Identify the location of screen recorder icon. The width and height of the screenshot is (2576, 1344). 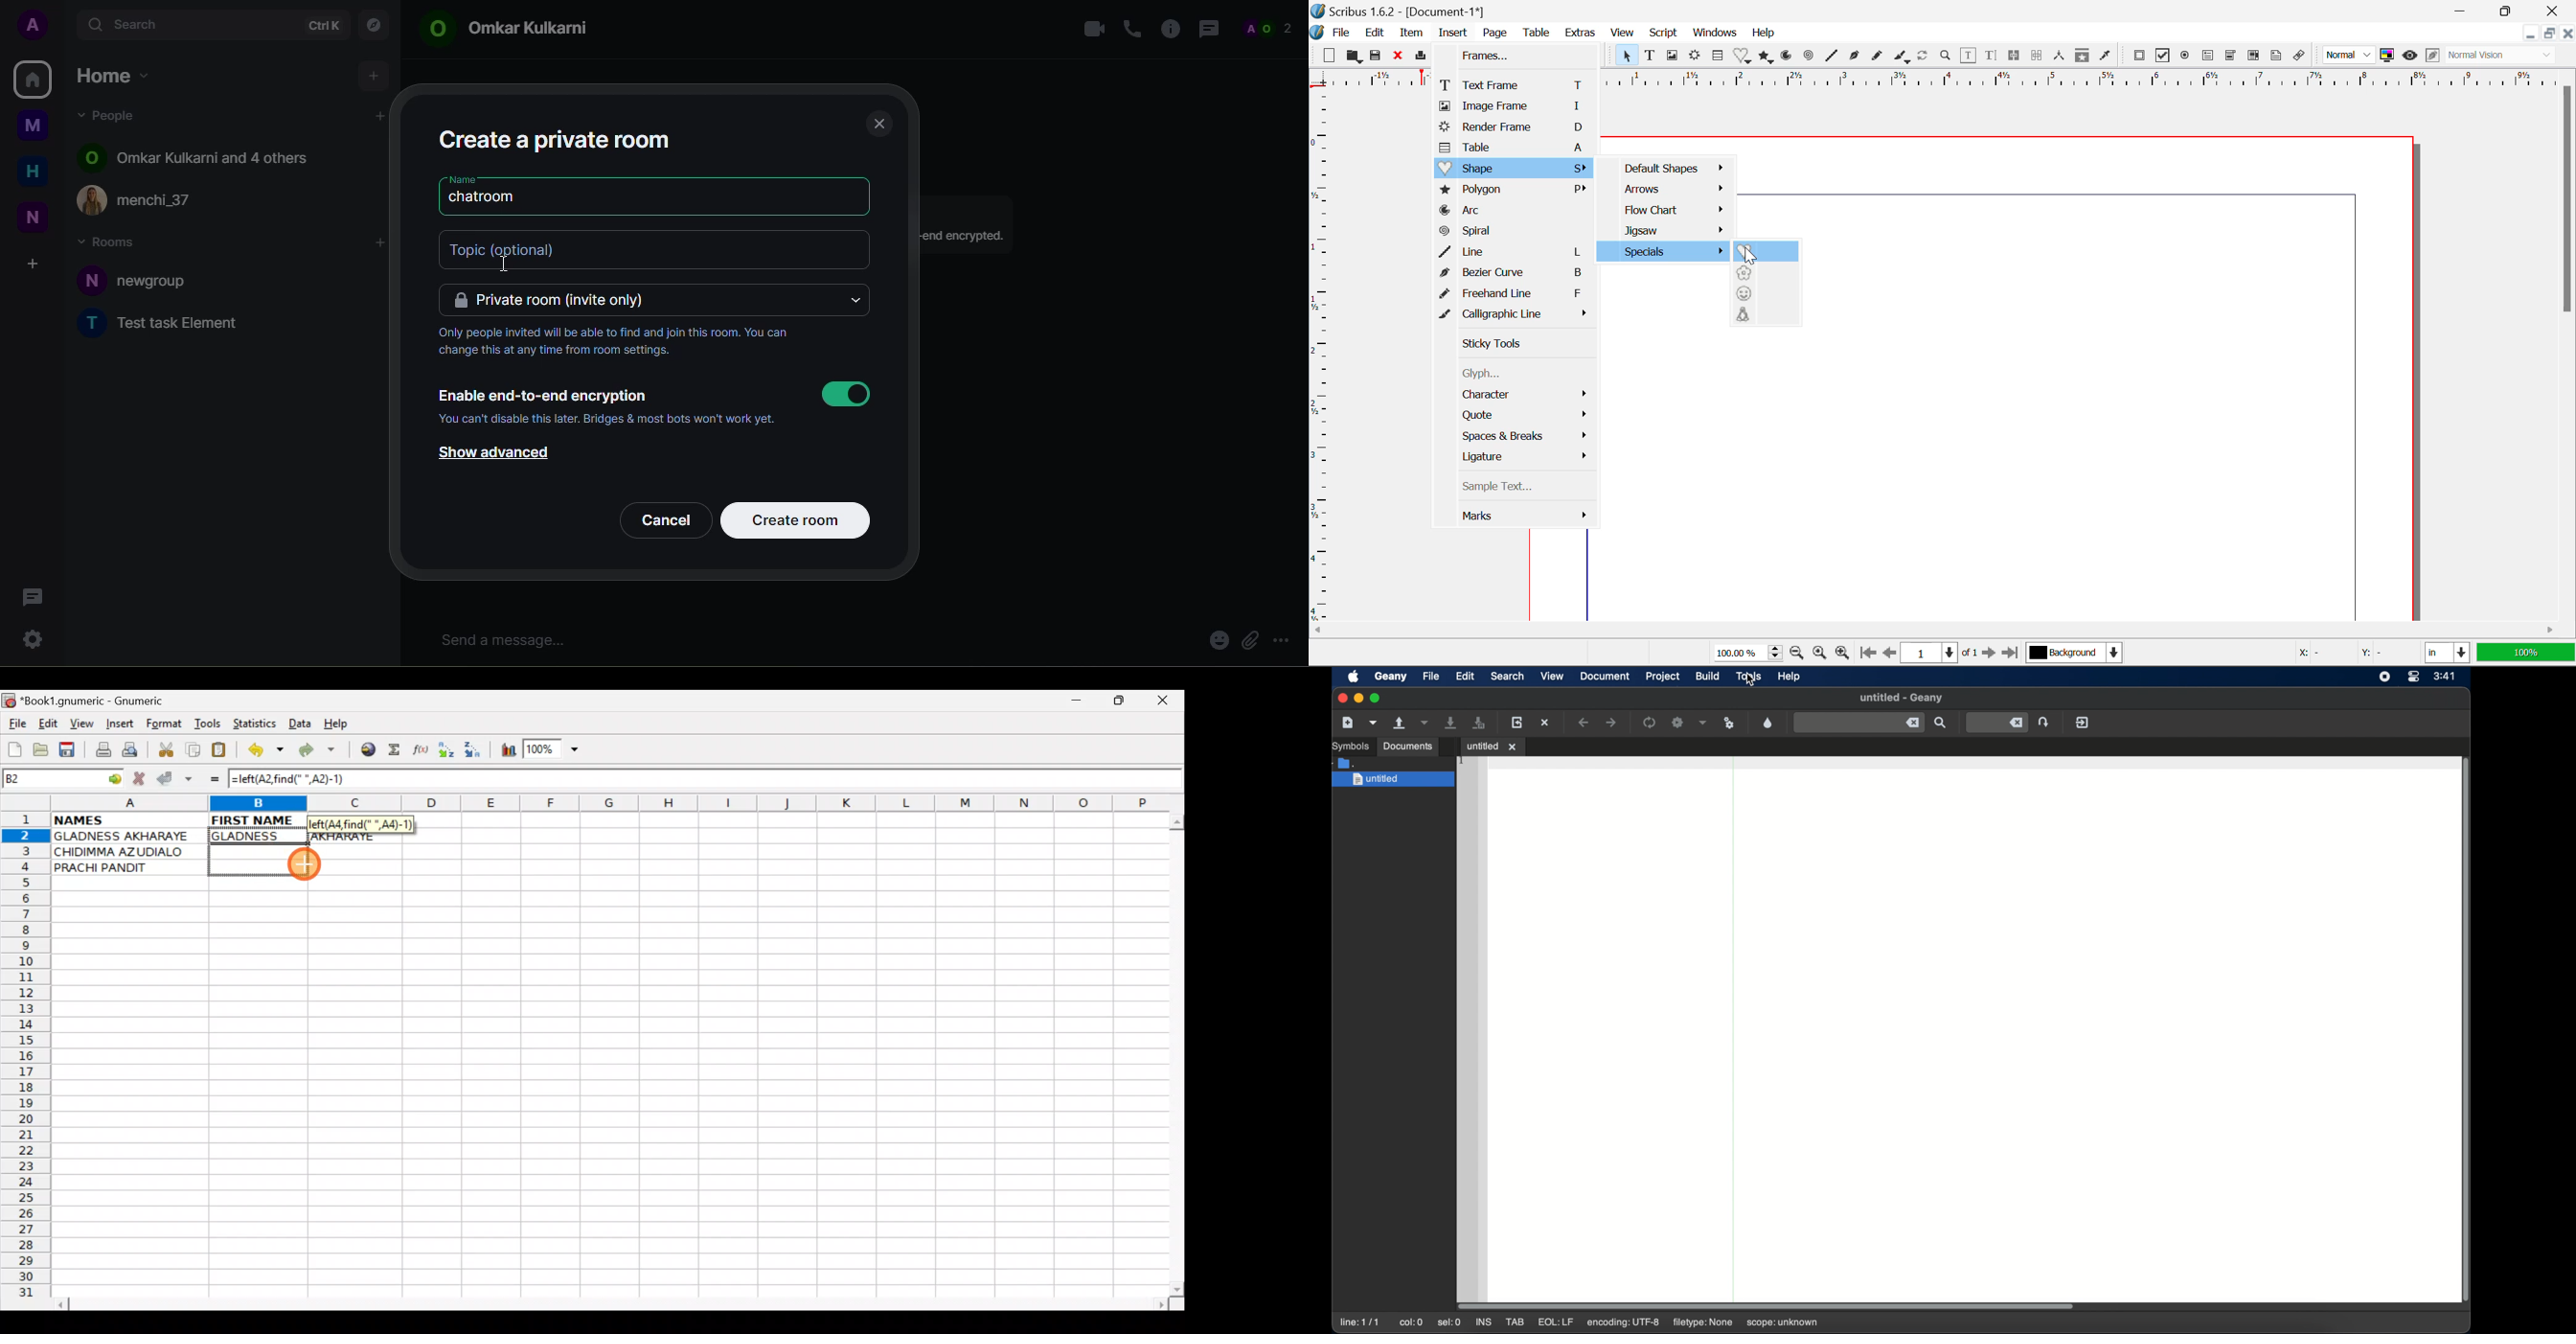
(2385, 677).